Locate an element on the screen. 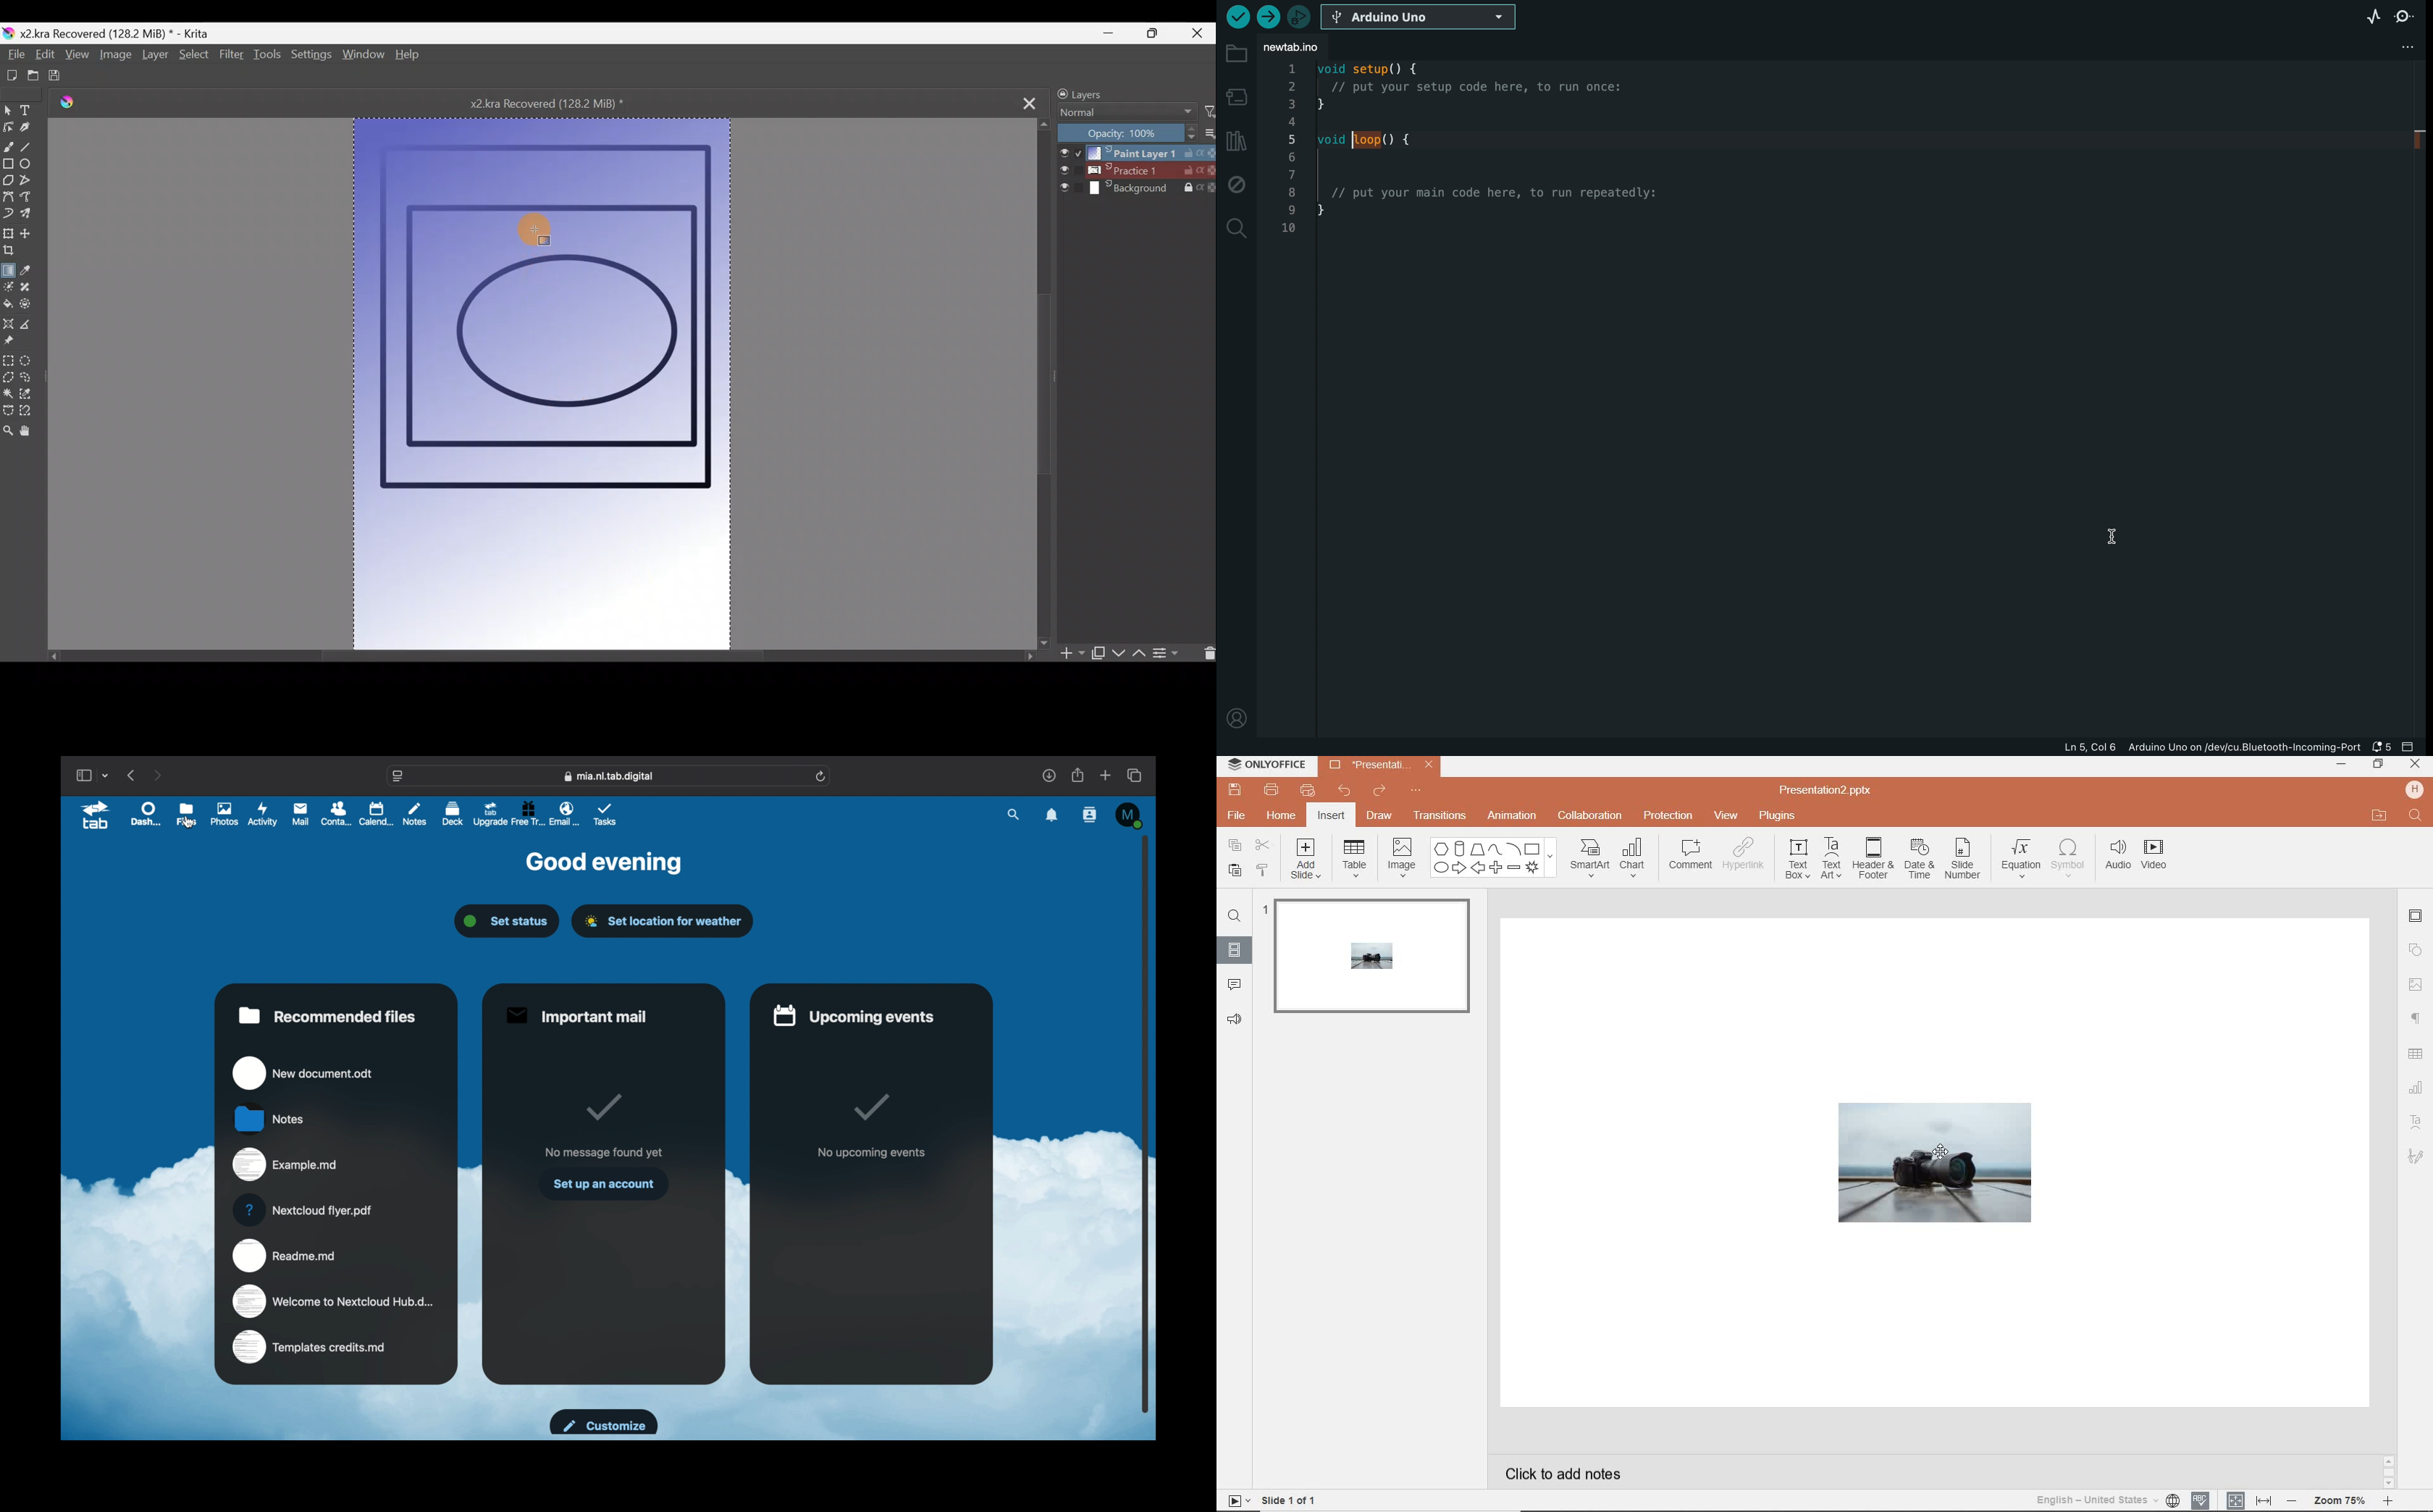 The image size is (2436, 1512). comment is located at coordinates (1235, 986).